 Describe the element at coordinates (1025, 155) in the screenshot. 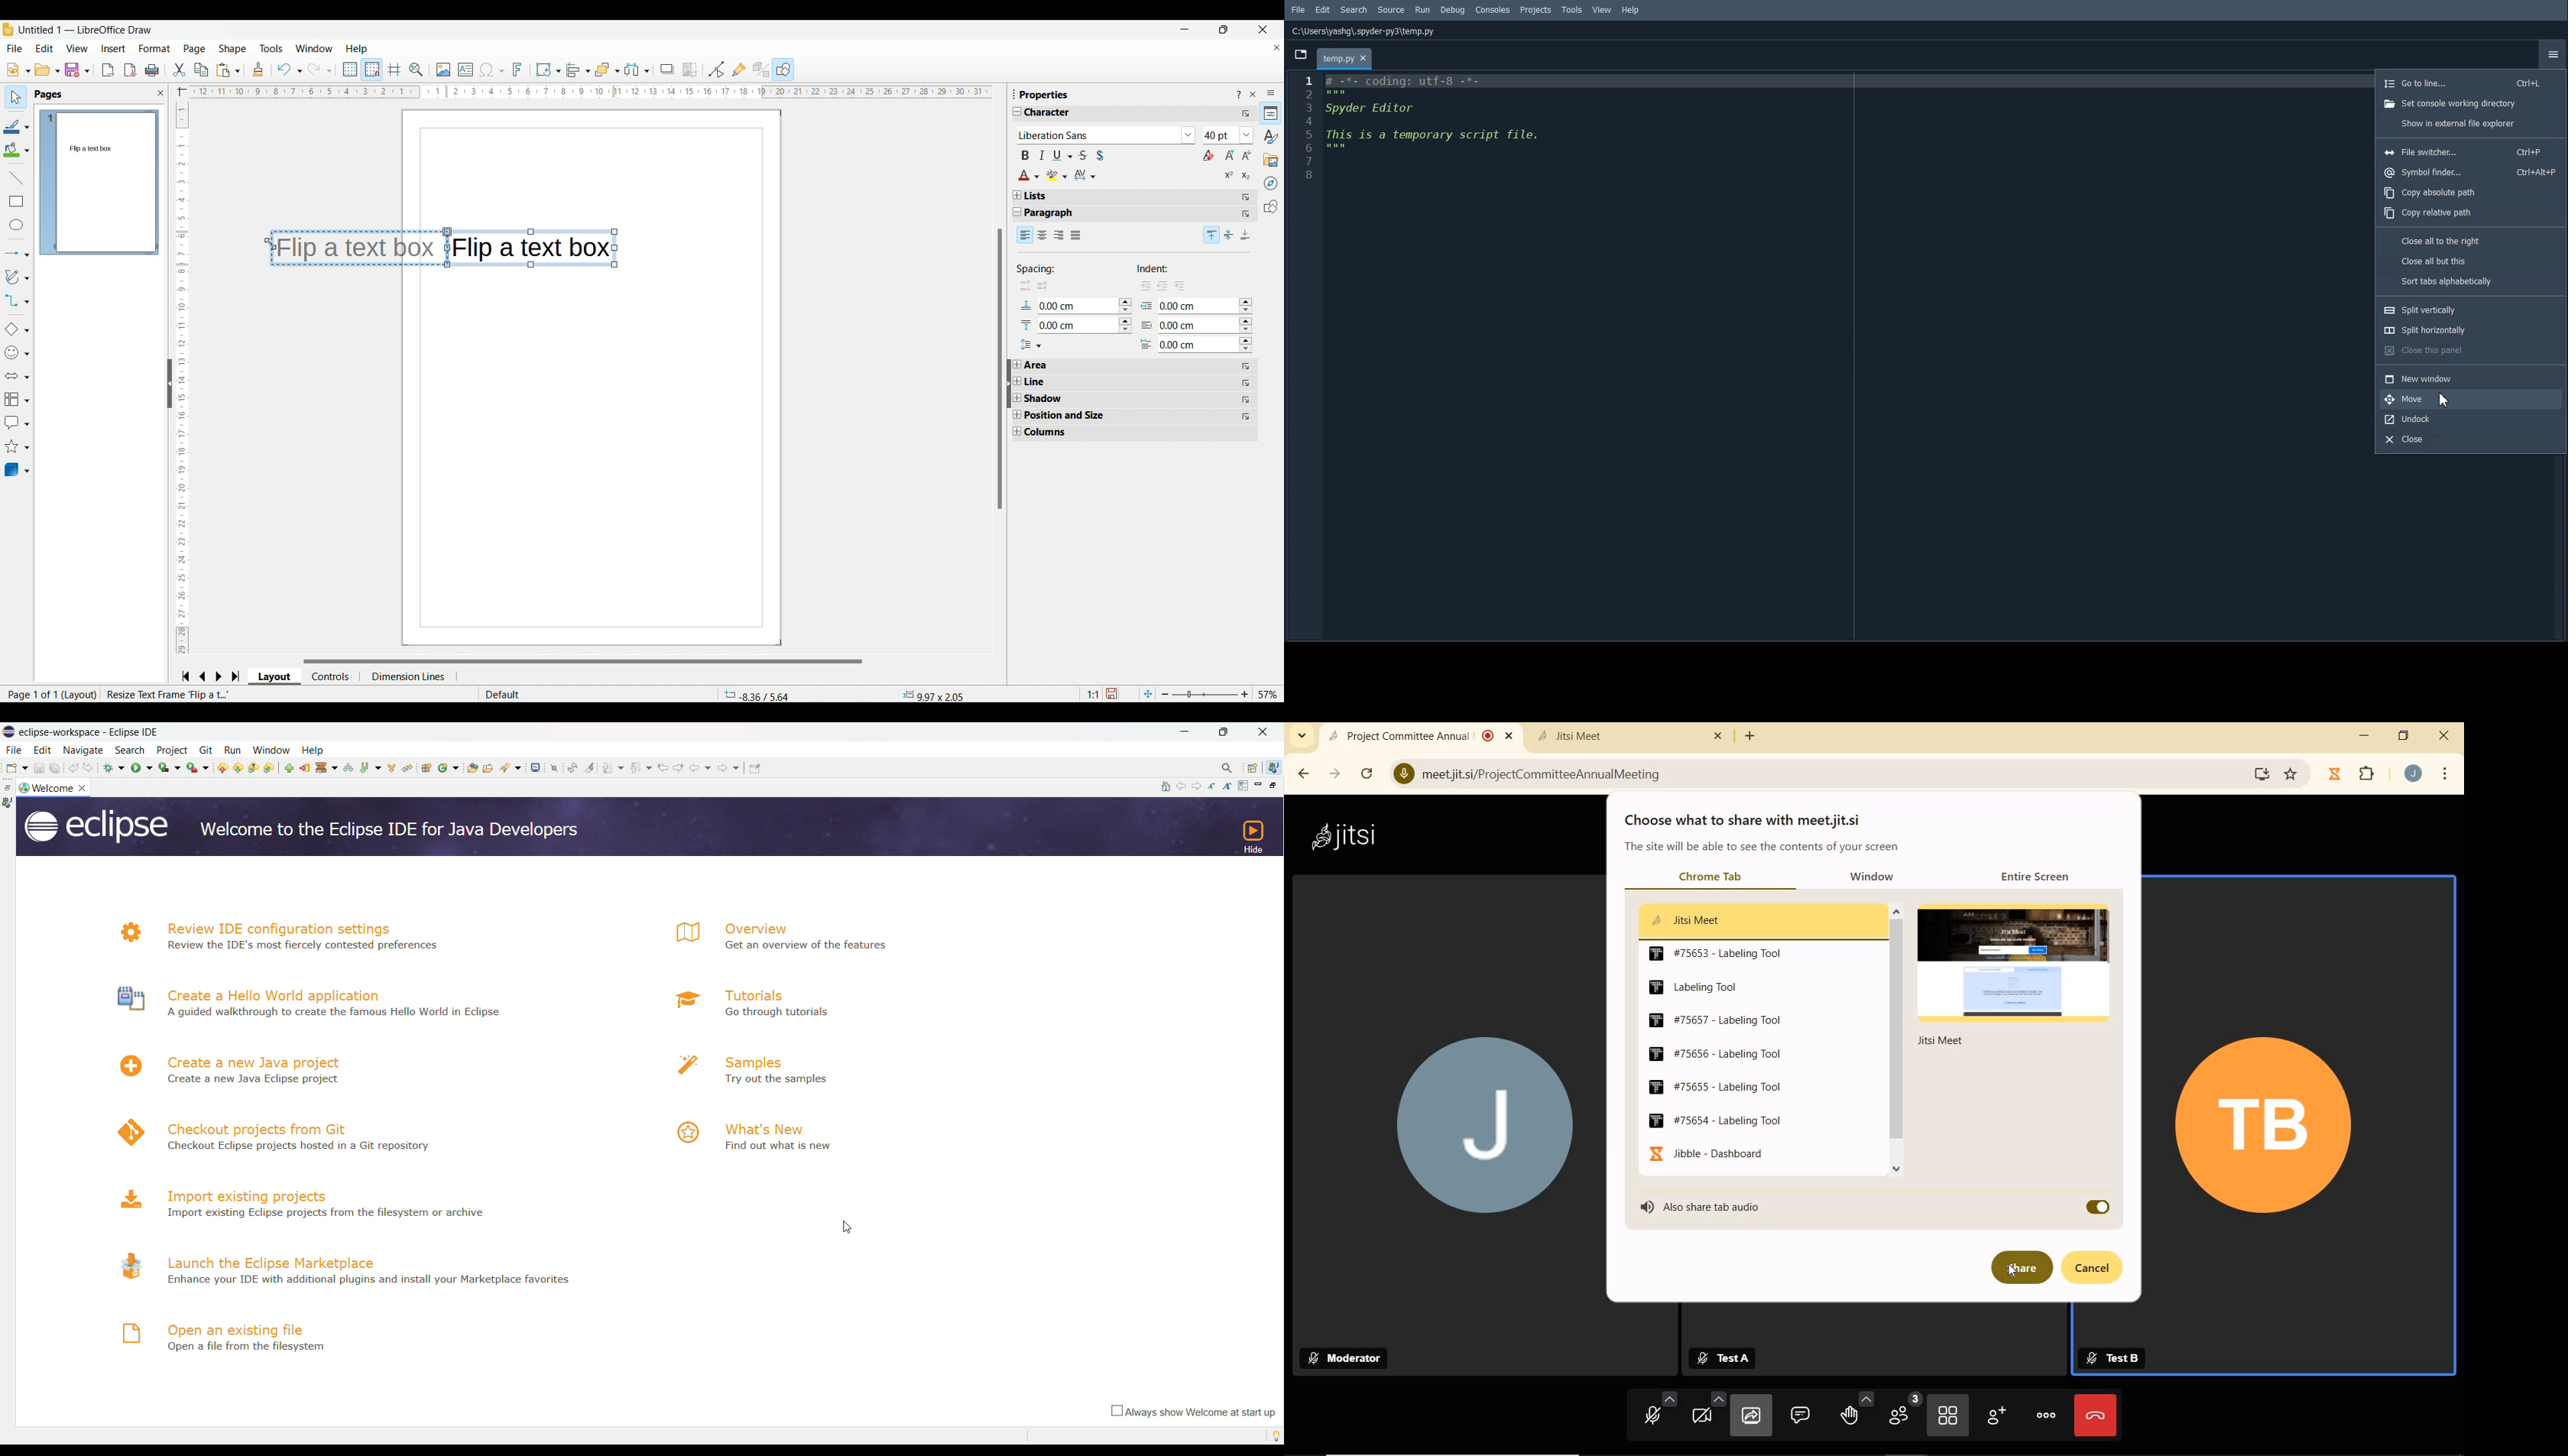

I see `Bold` at that location.